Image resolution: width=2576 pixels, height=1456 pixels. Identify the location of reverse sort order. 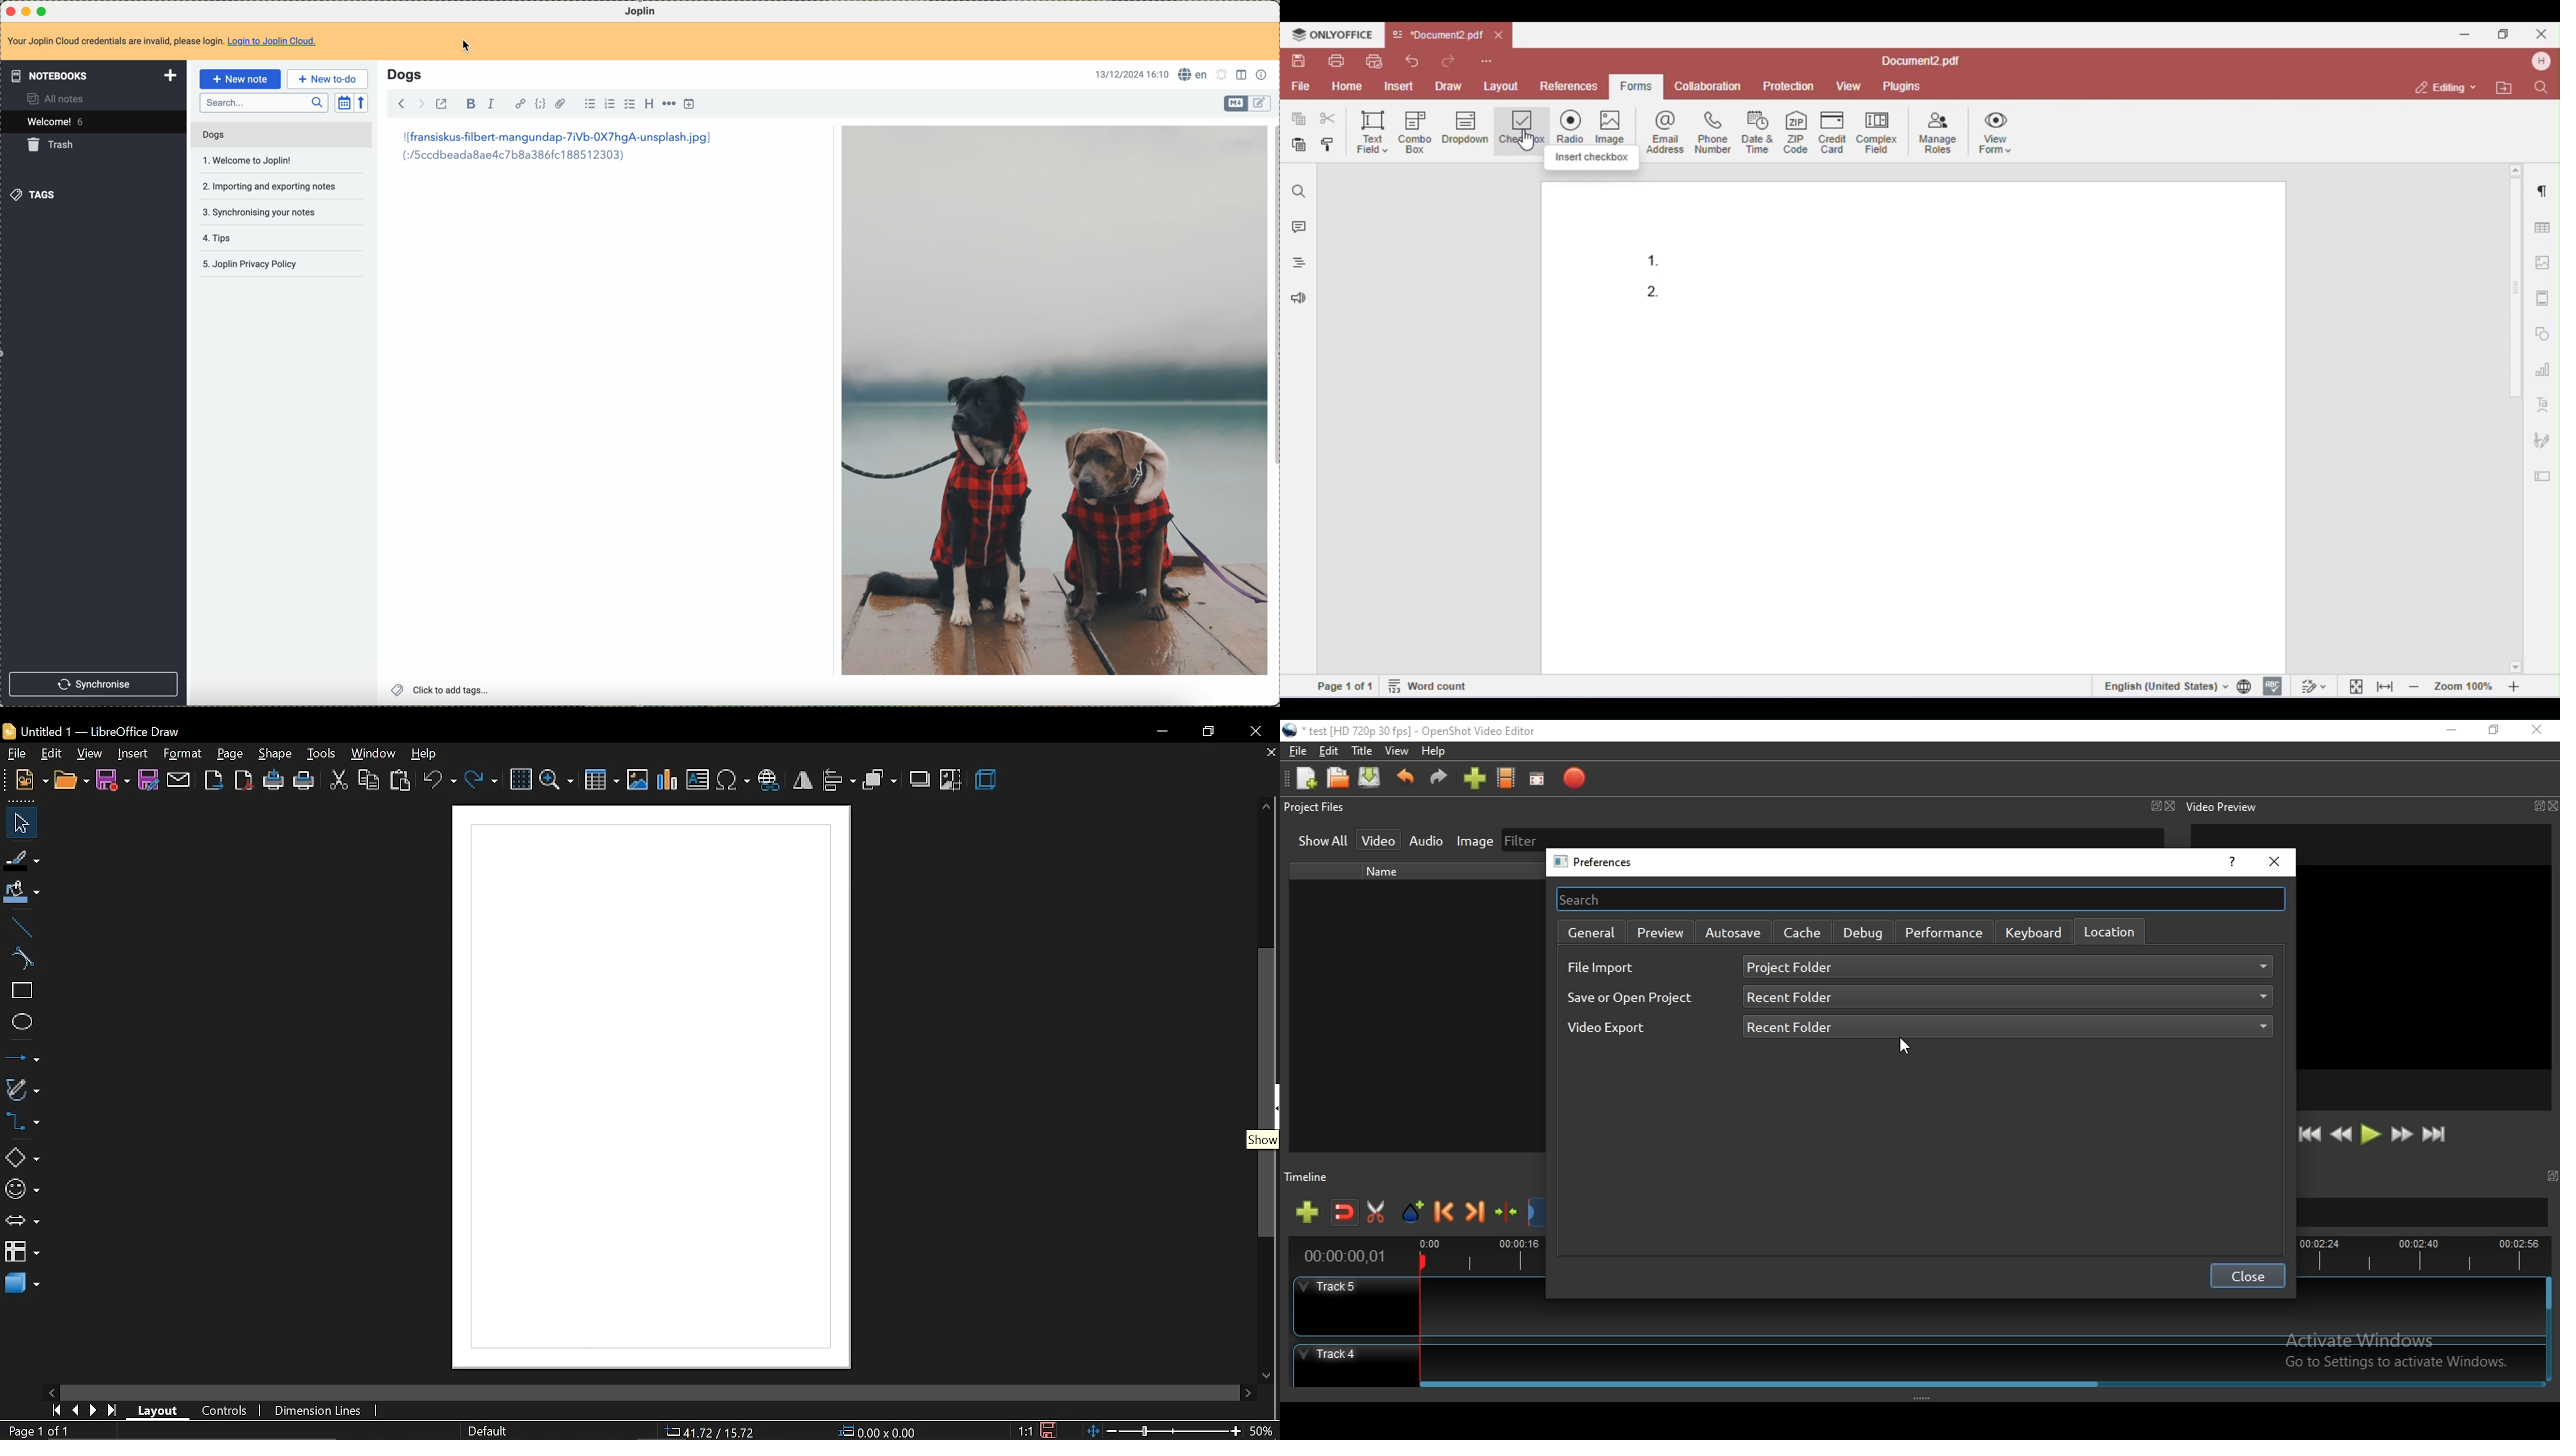
(362, 102).